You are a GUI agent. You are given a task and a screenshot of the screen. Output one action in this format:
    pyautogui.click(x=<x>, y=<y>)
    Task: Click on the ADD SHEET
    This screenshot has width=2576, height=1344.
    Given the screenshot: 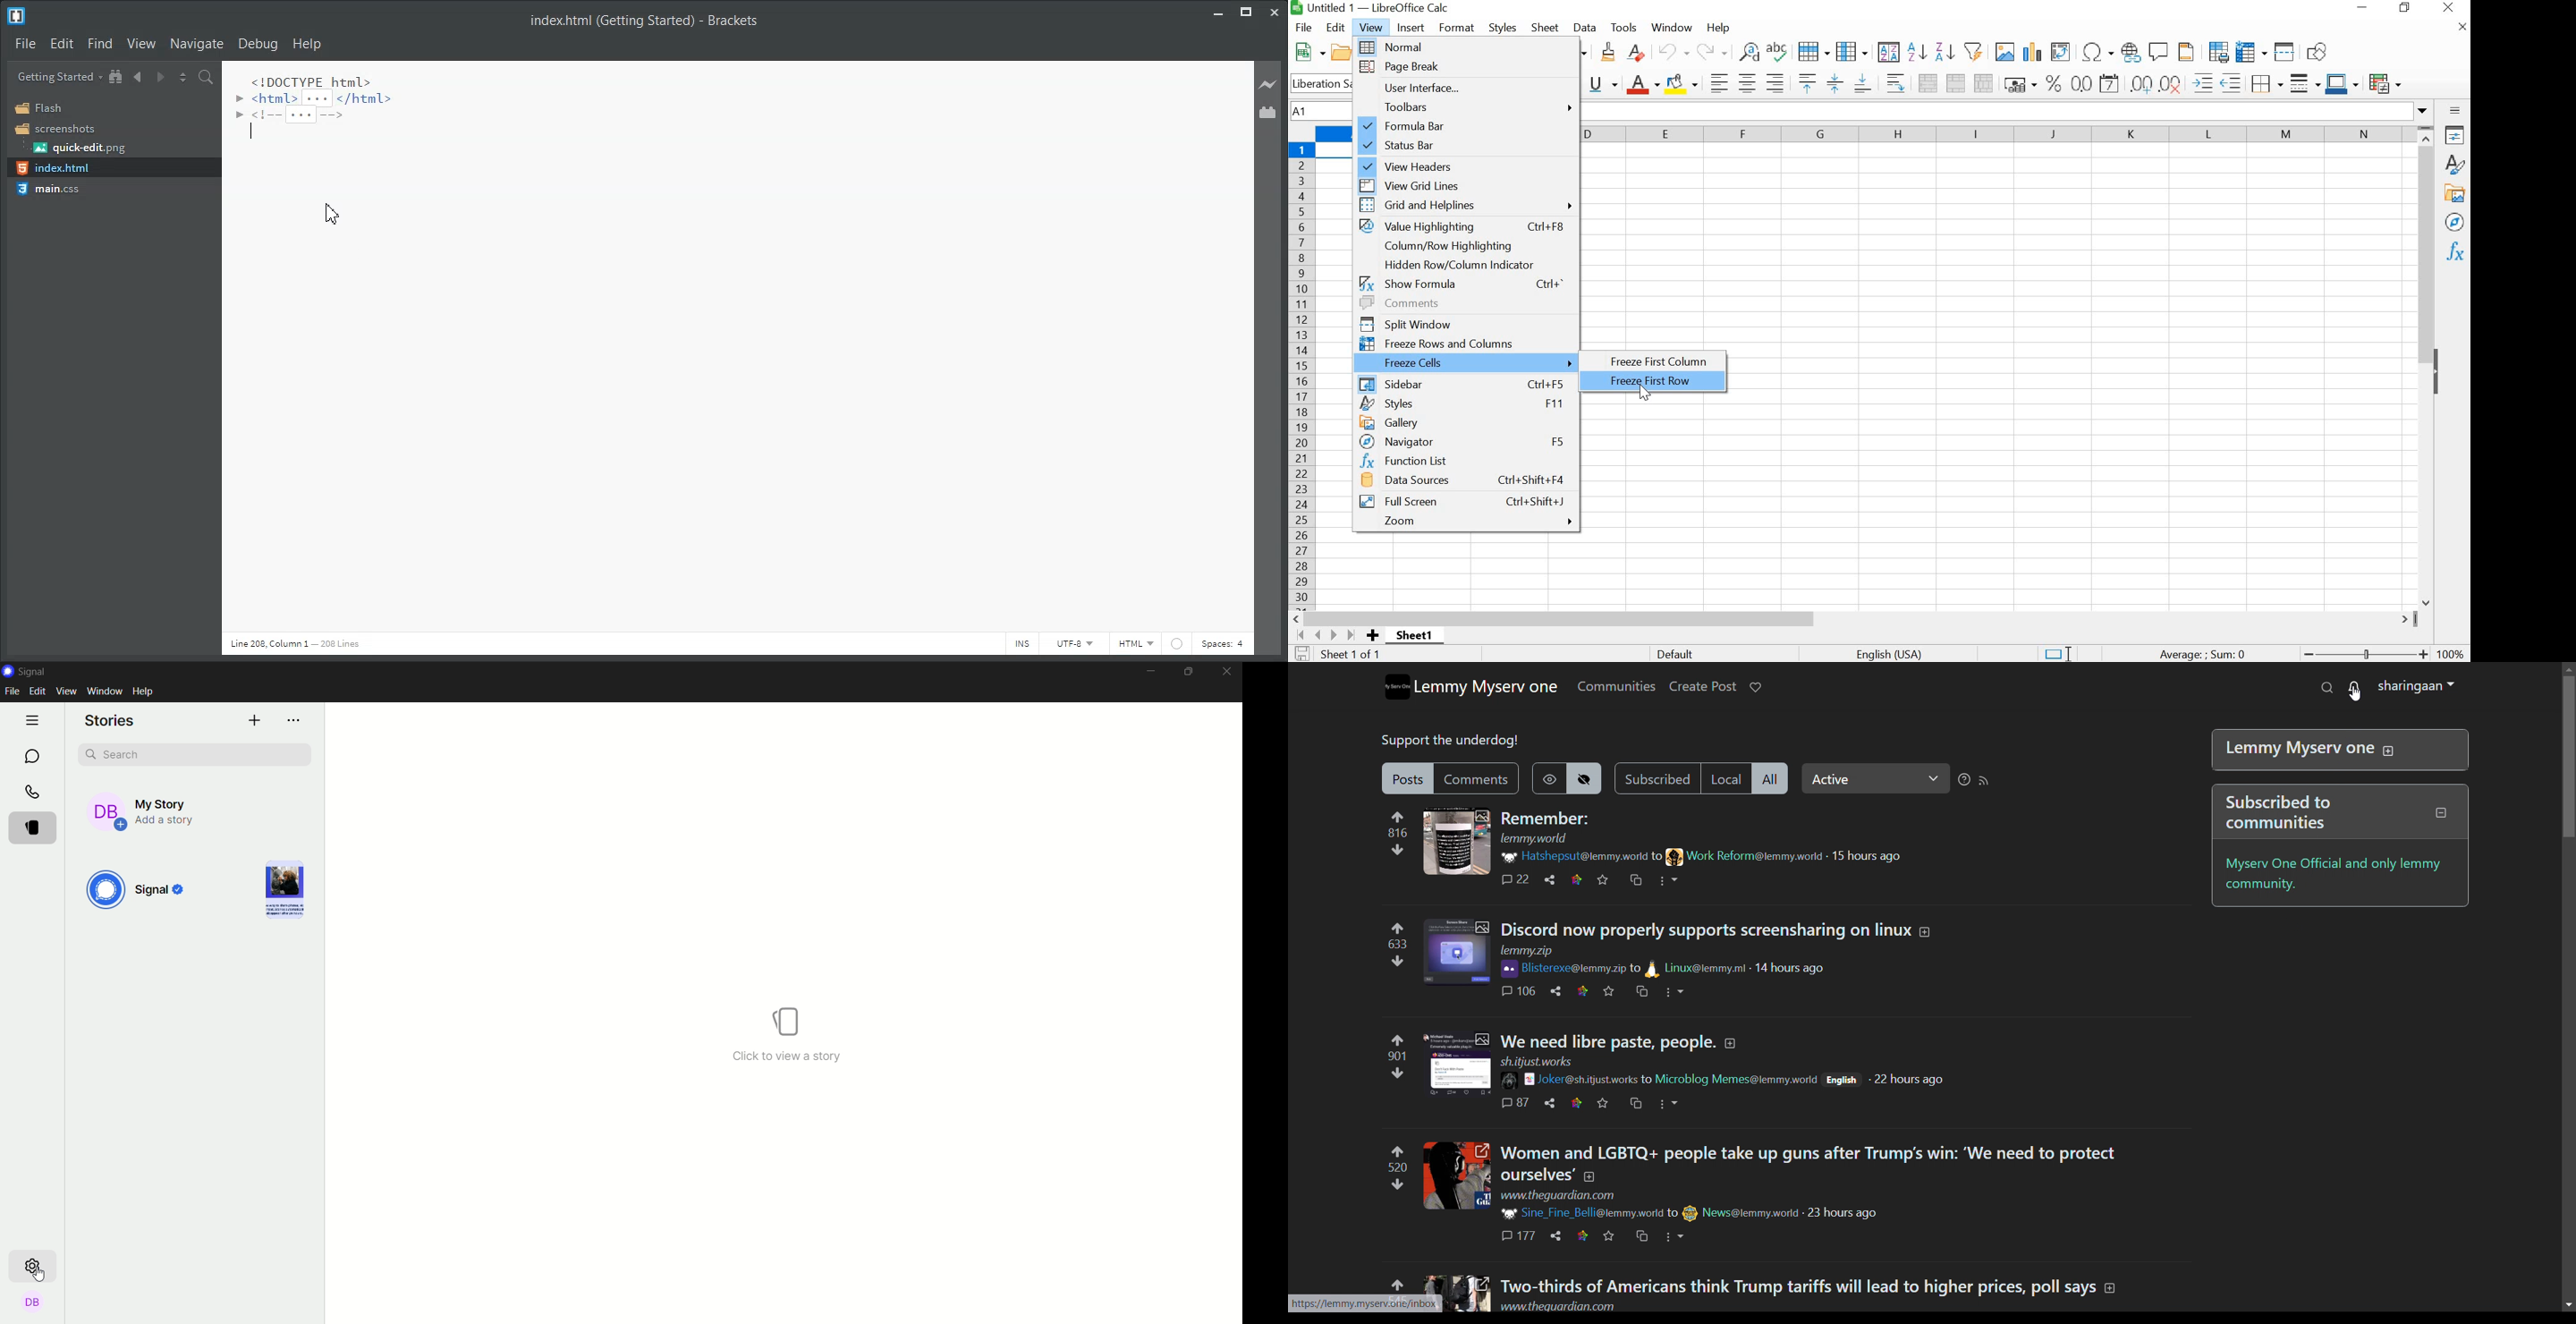 What is the action you would take?
    pyautogui.click(x=1374, y=636)
    